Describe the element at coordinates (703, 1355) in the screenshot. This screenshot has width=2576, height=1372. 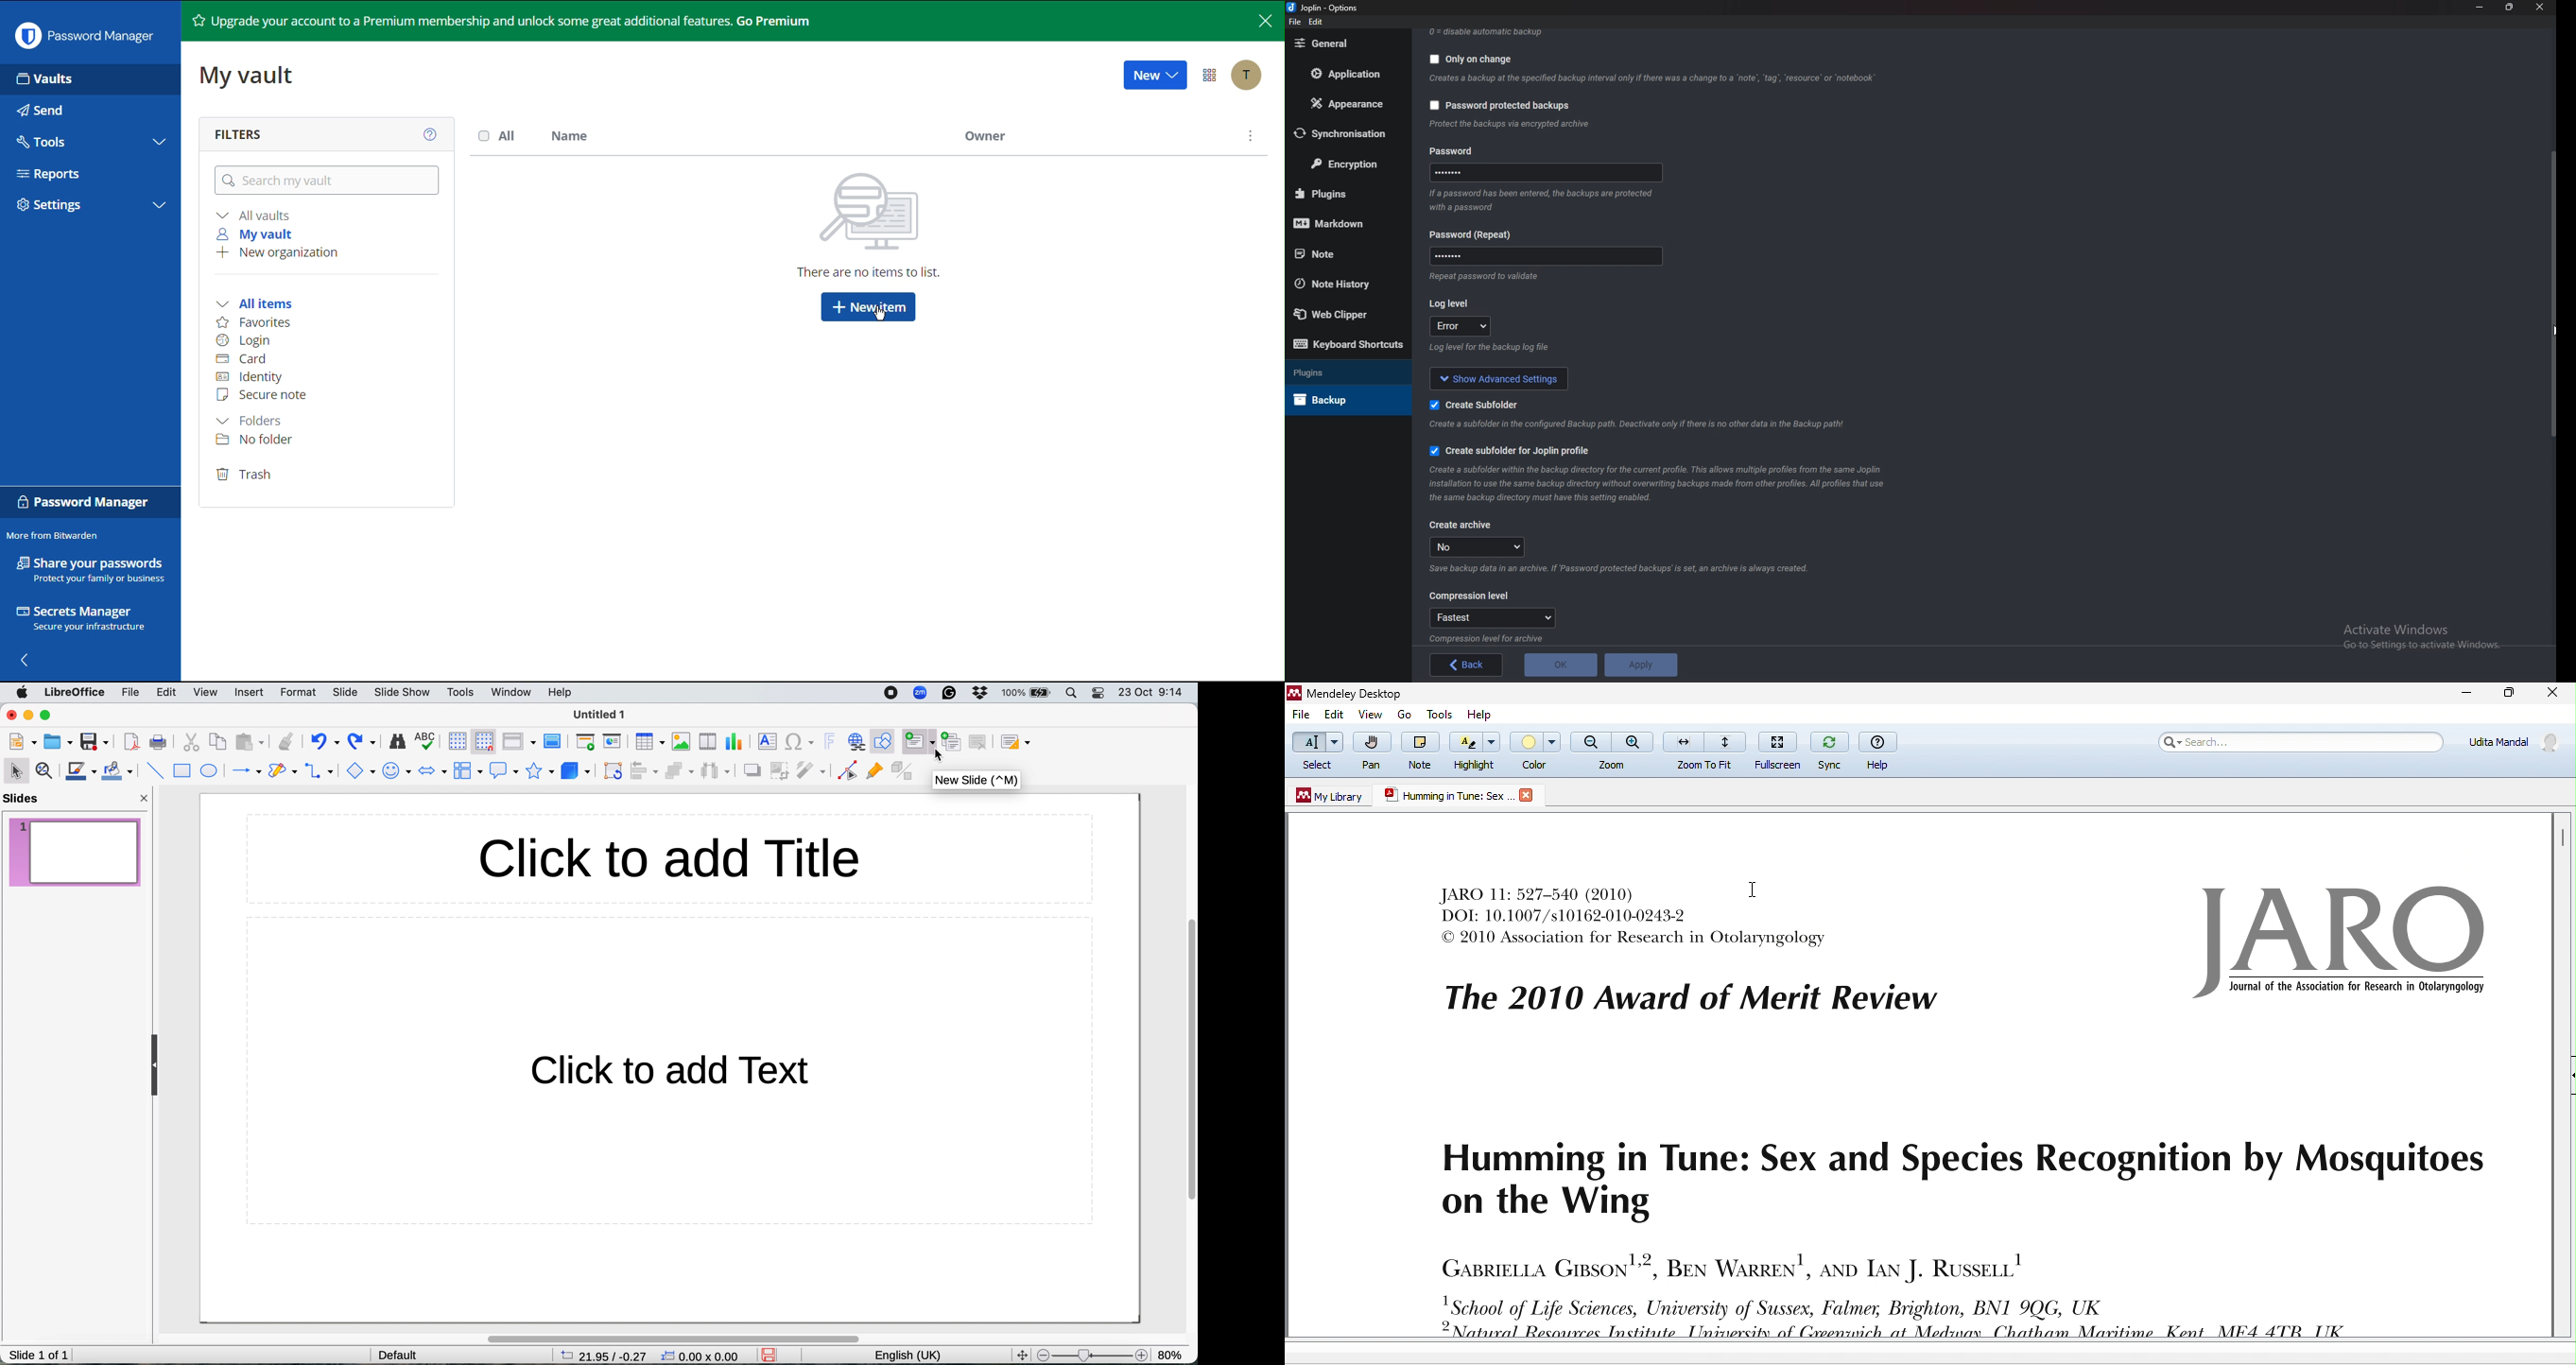
I see `xy coordinate` at that location.